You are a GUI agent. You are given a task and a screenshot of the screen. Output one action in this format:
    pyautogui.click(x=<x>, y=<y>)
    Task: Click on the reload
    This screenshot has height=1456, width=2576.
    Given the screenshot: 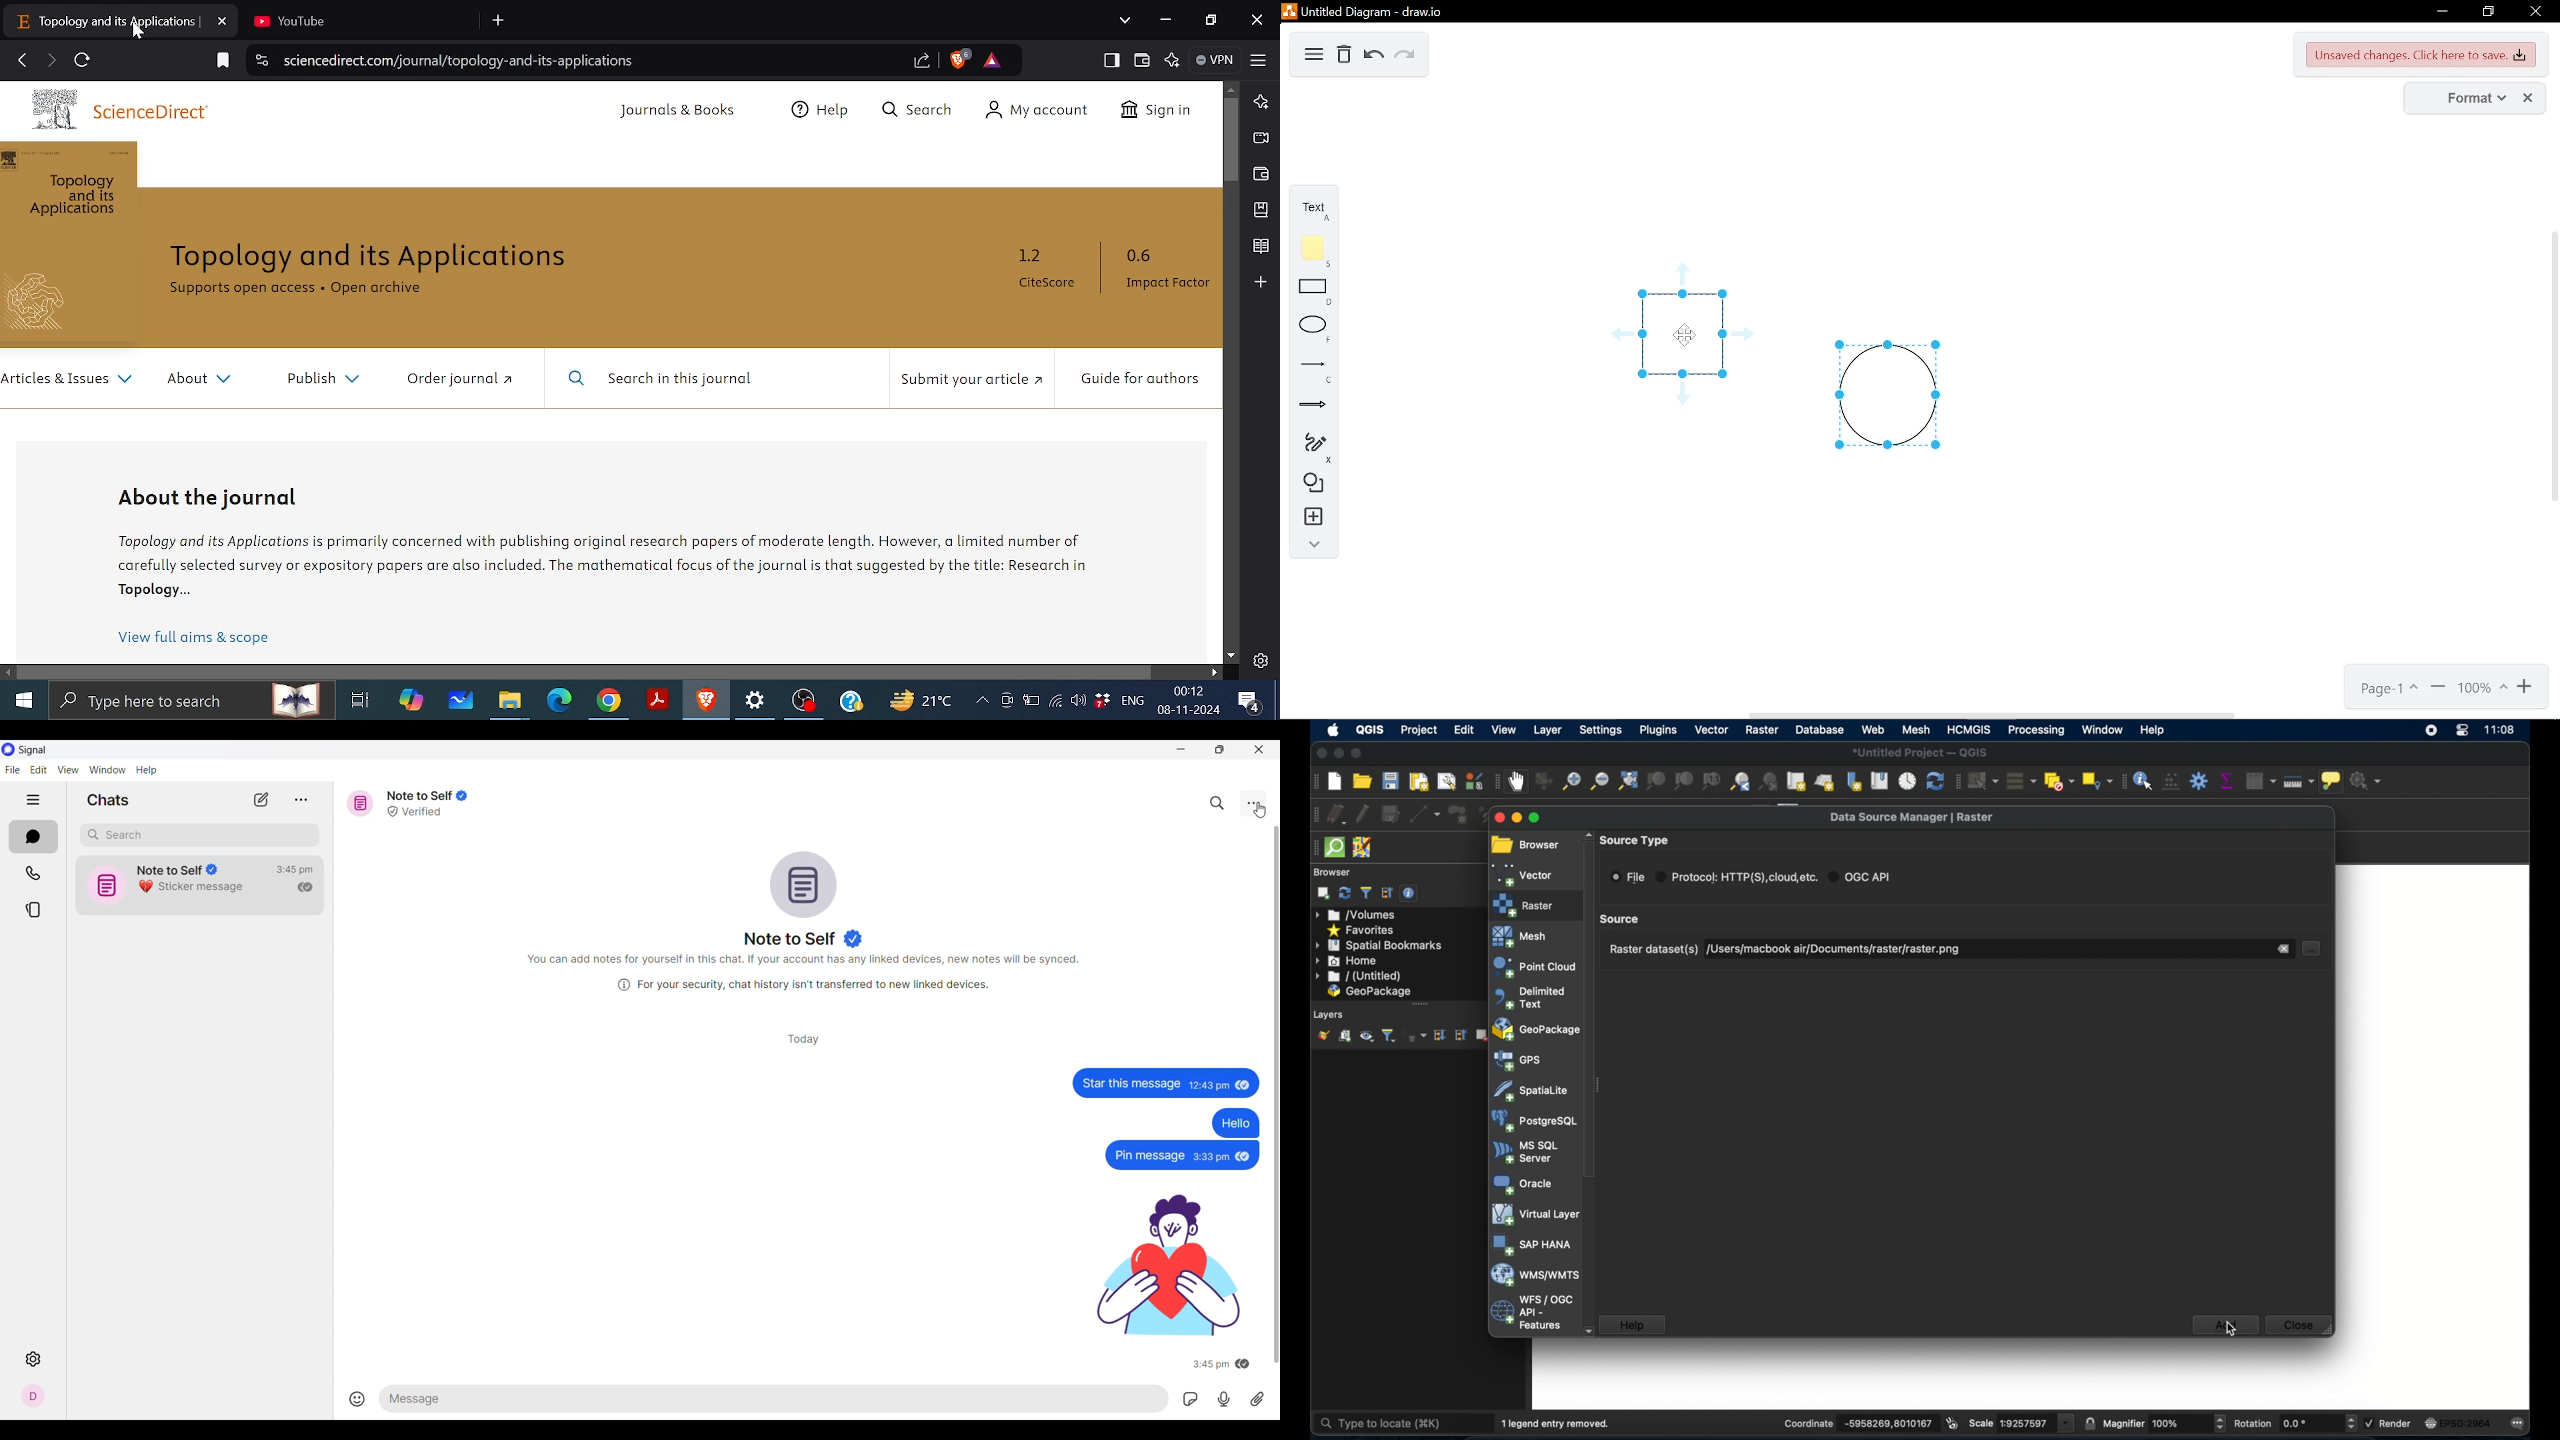 What is the action you would take?
    pyautogui.click(x=82, y=60)
    